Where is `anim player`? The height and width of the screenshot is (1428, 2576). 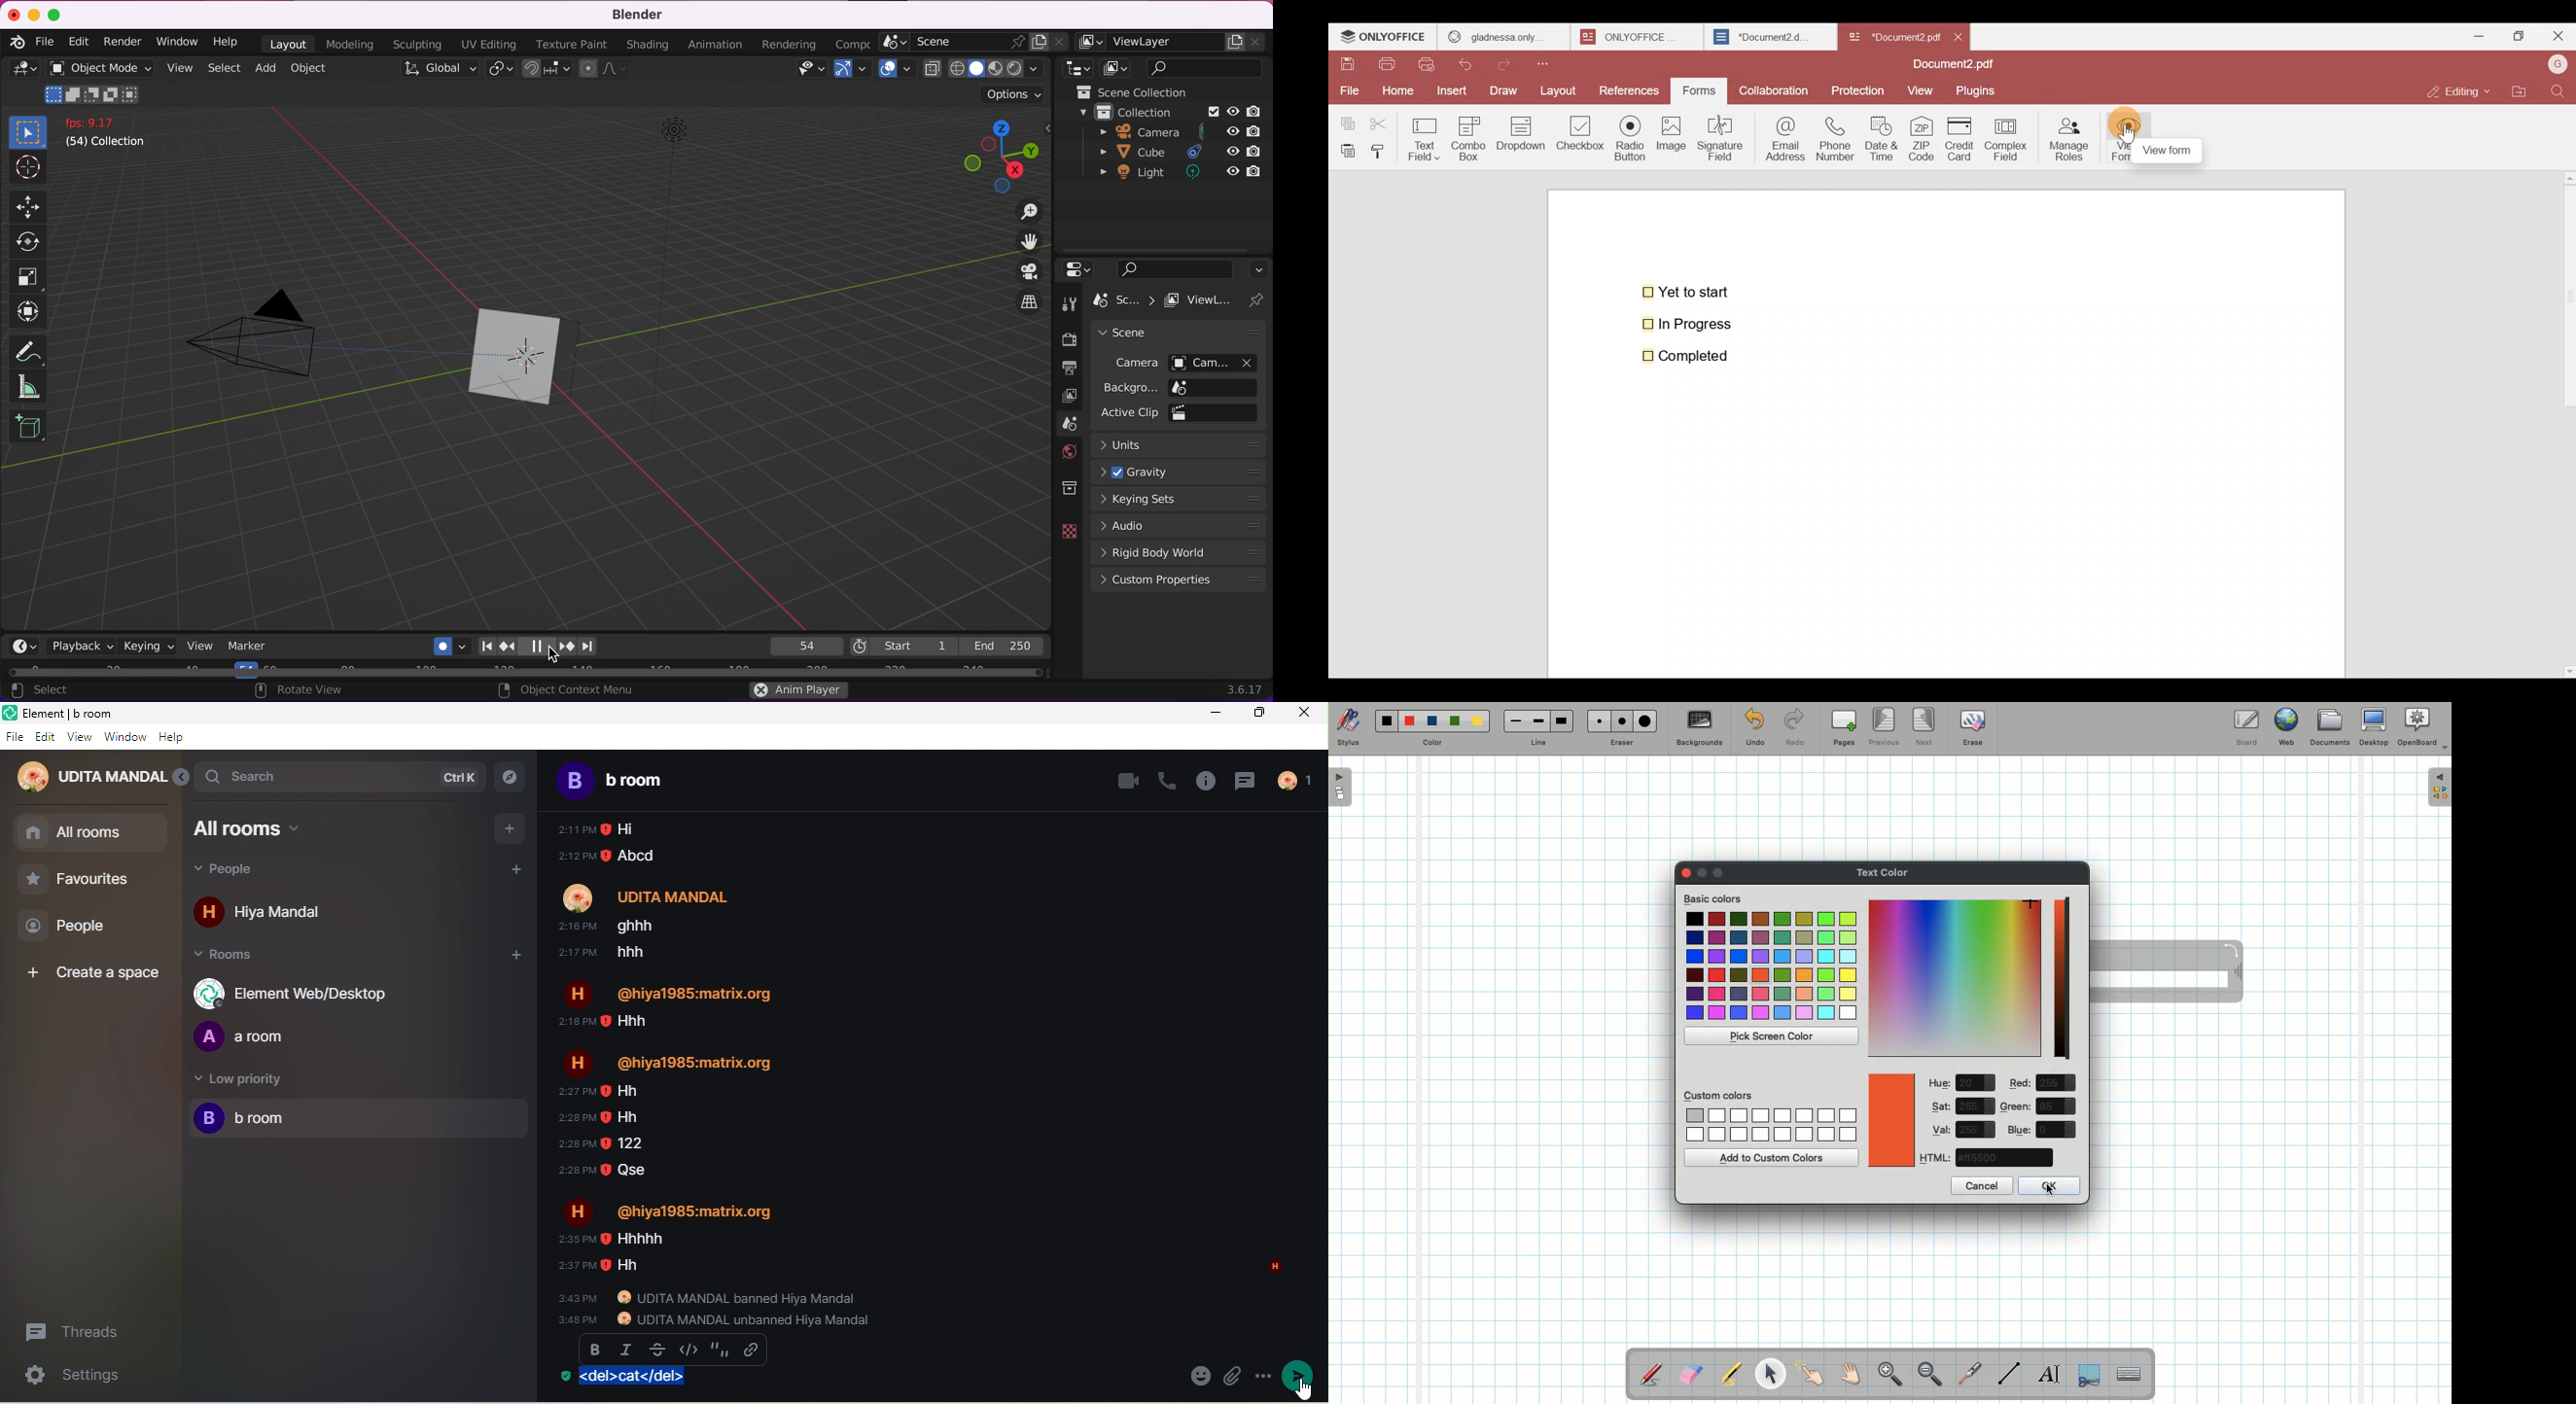
anim player is located at coordinates (796, 692).